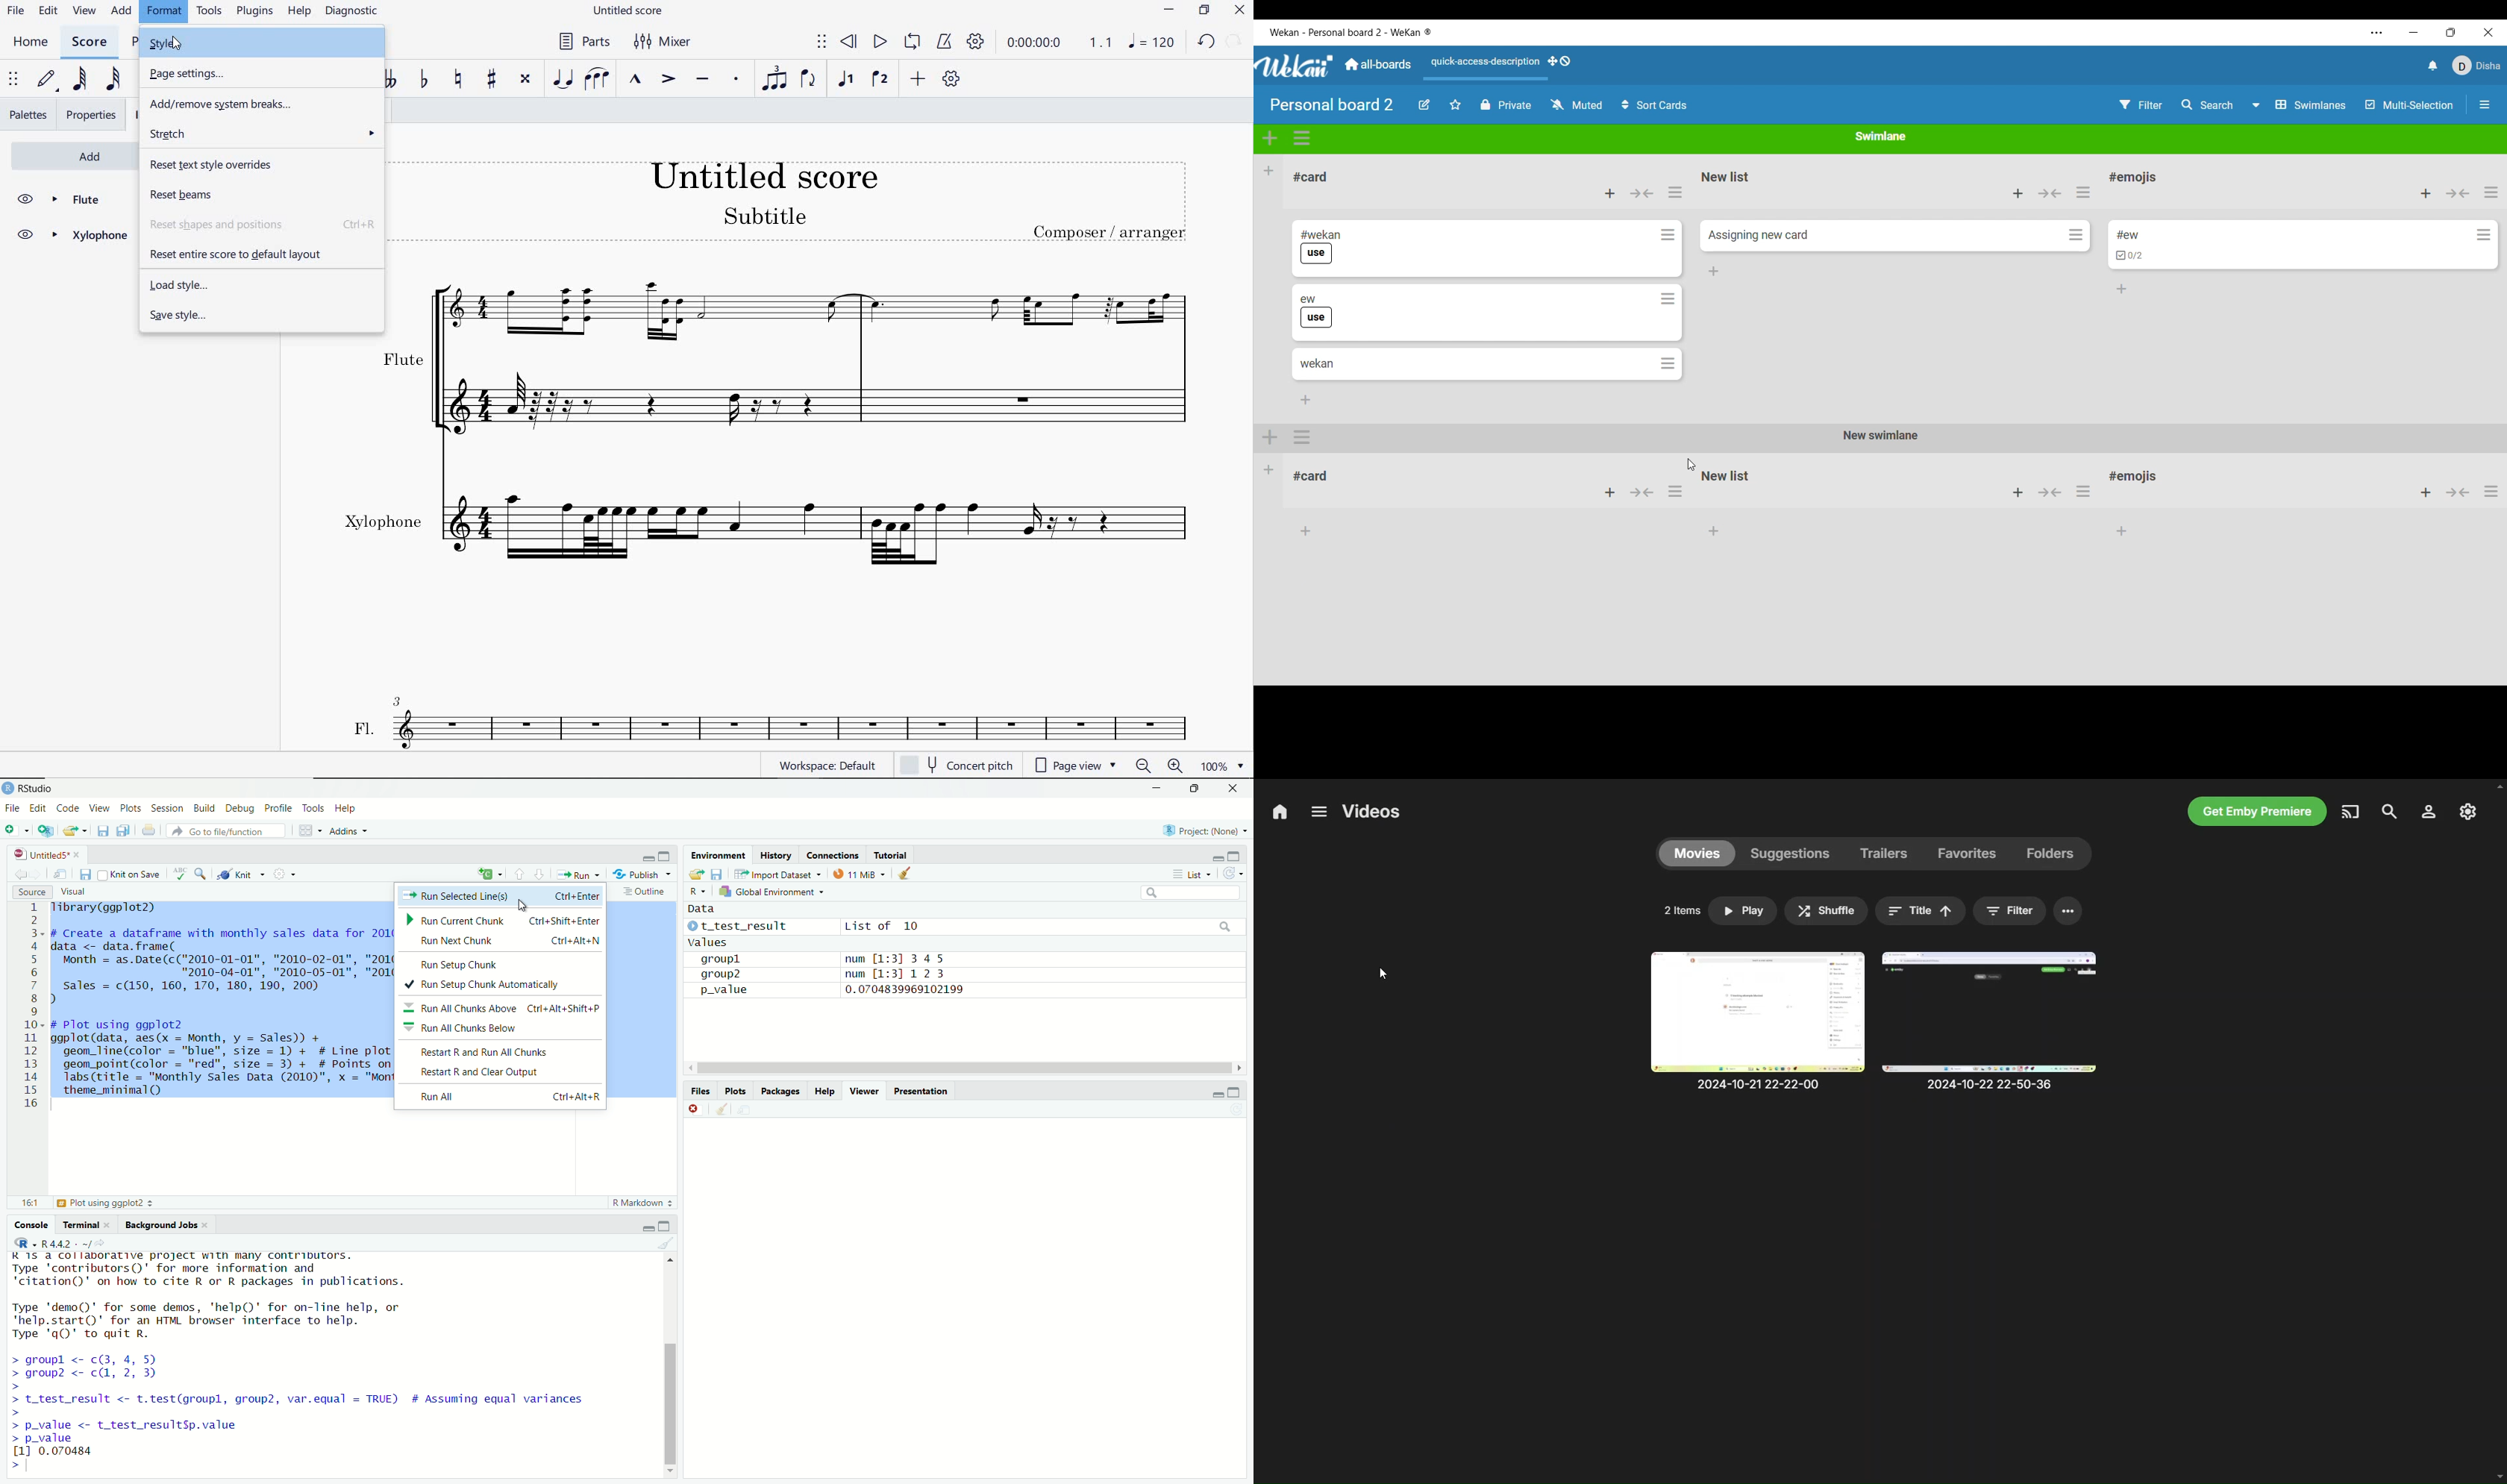 The width and height of the screenshot is (2520, 1484). What do you see at coordinates (922, 1090) in the screenshot?
I see `Presentation` at bounding box center [922, 1090].